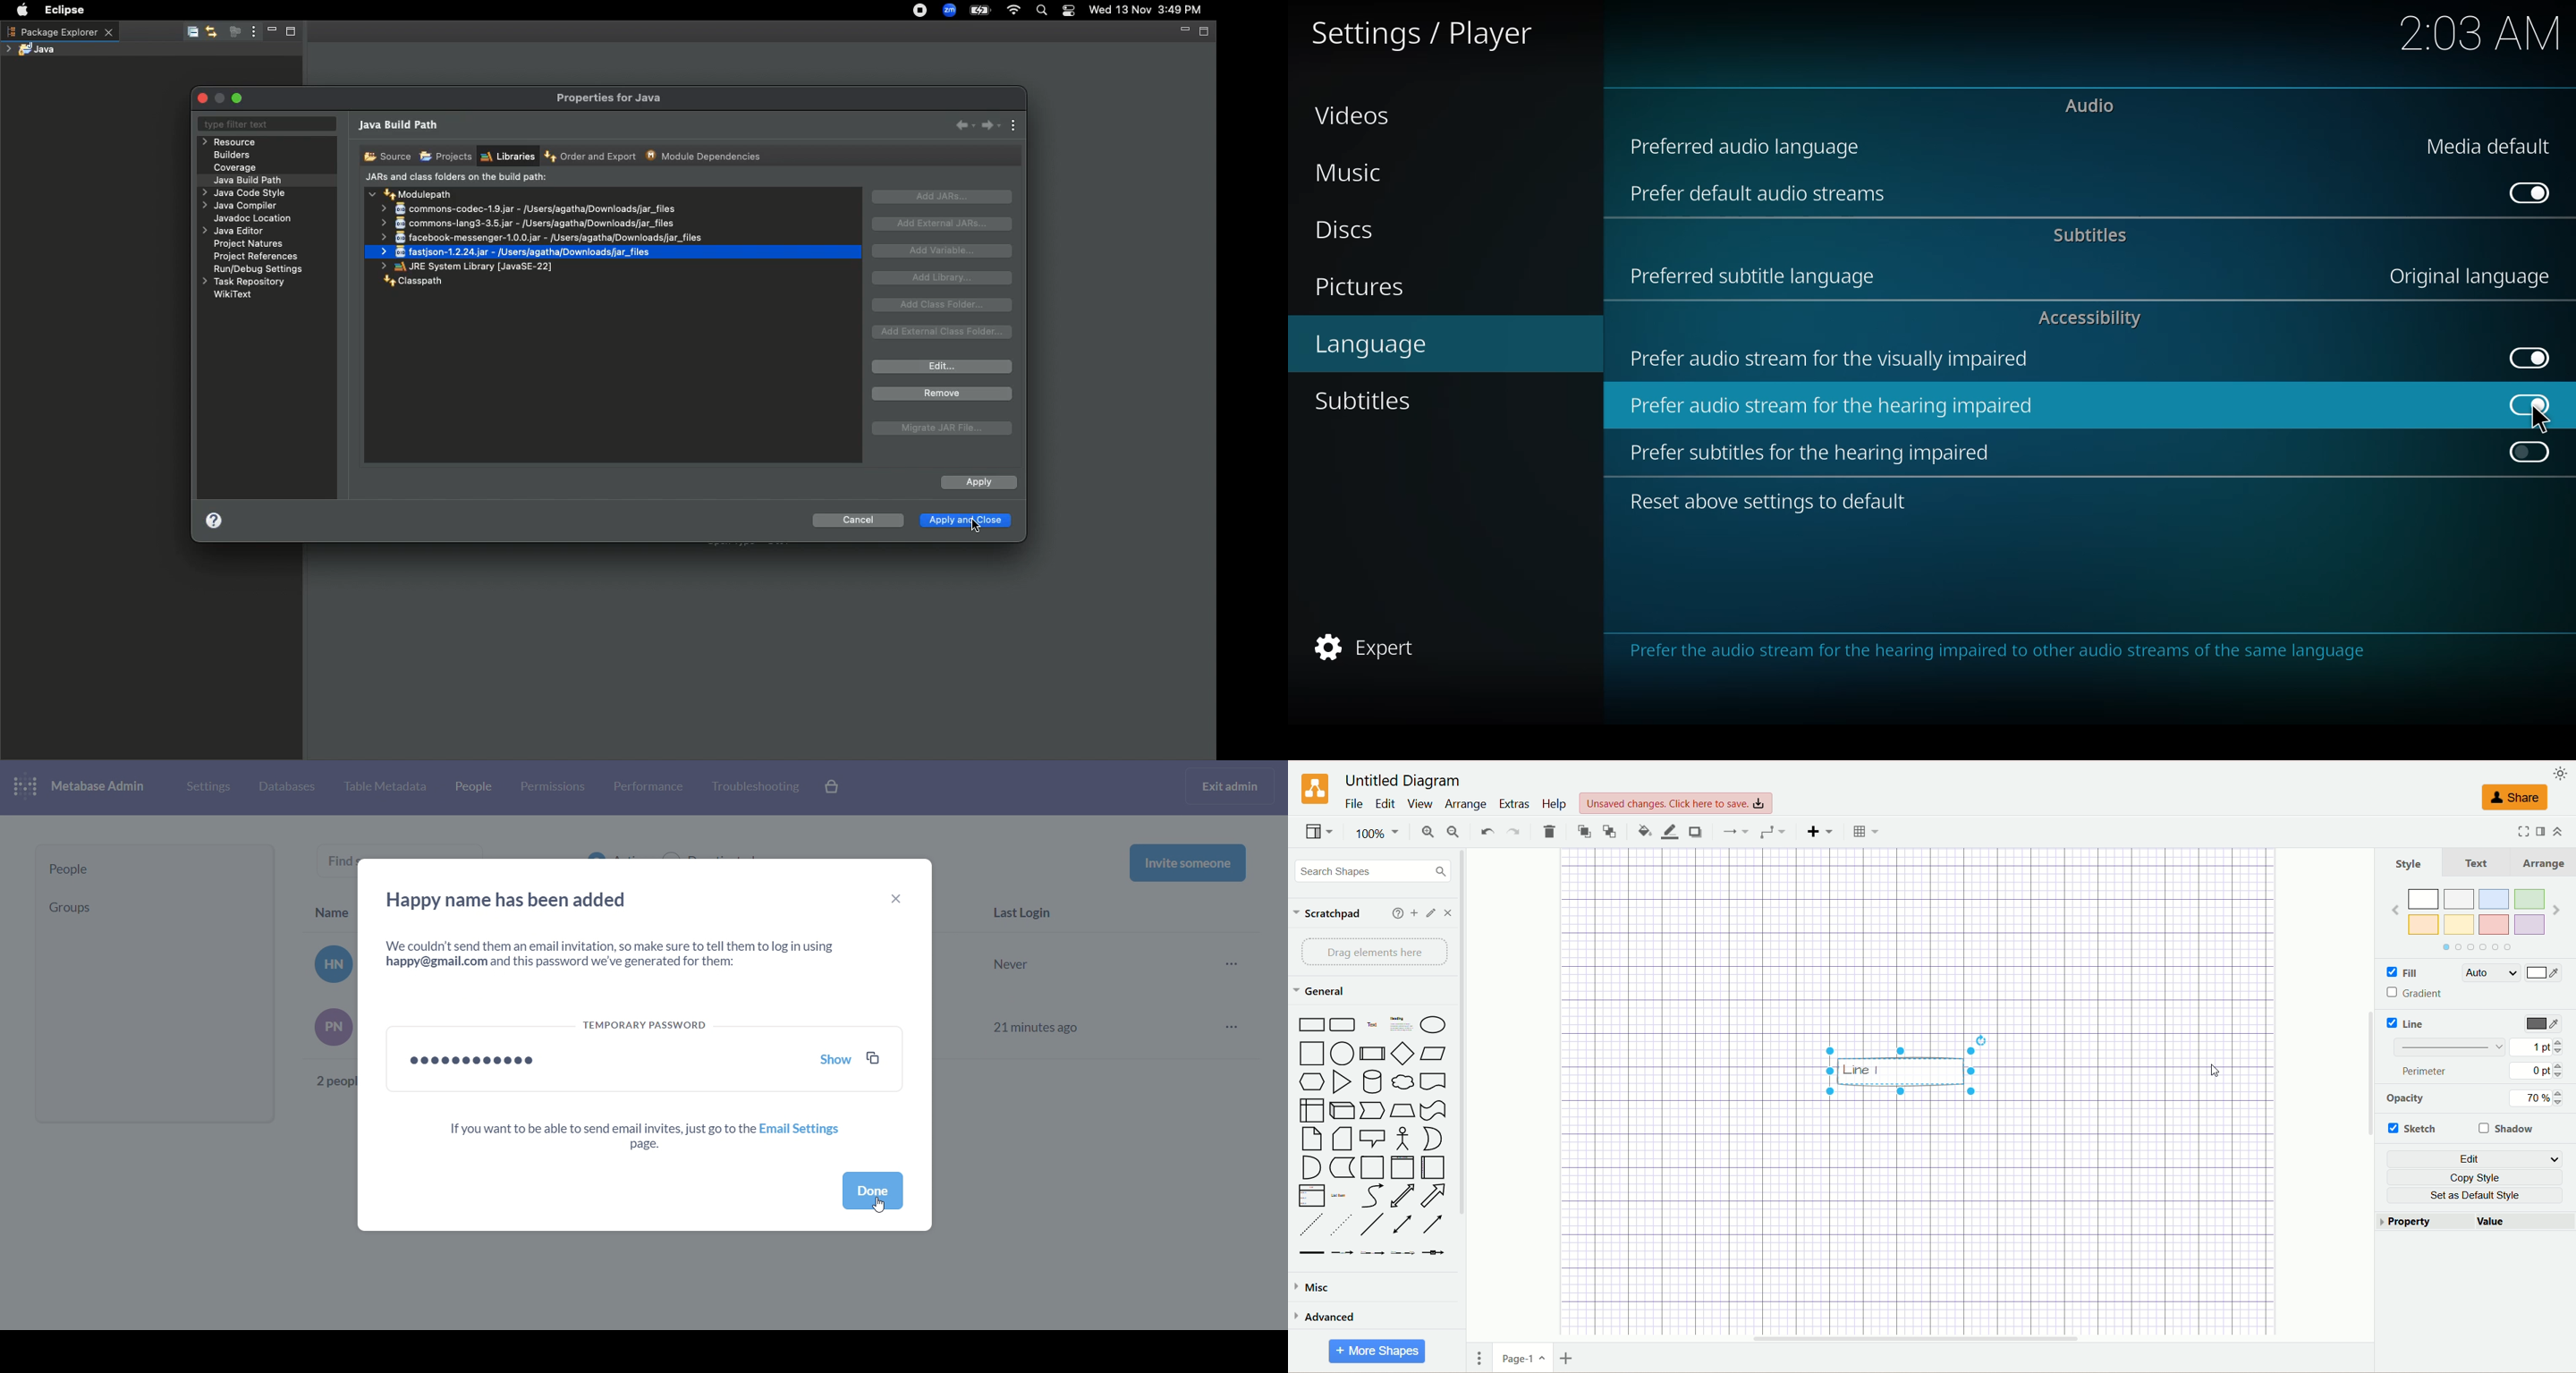 The width and height of the screenshot is (2576, 1400). What do you see at coordinates (1373, 1024) in the screenshot?
I see `Text` at bounding box center [1373, 1024].